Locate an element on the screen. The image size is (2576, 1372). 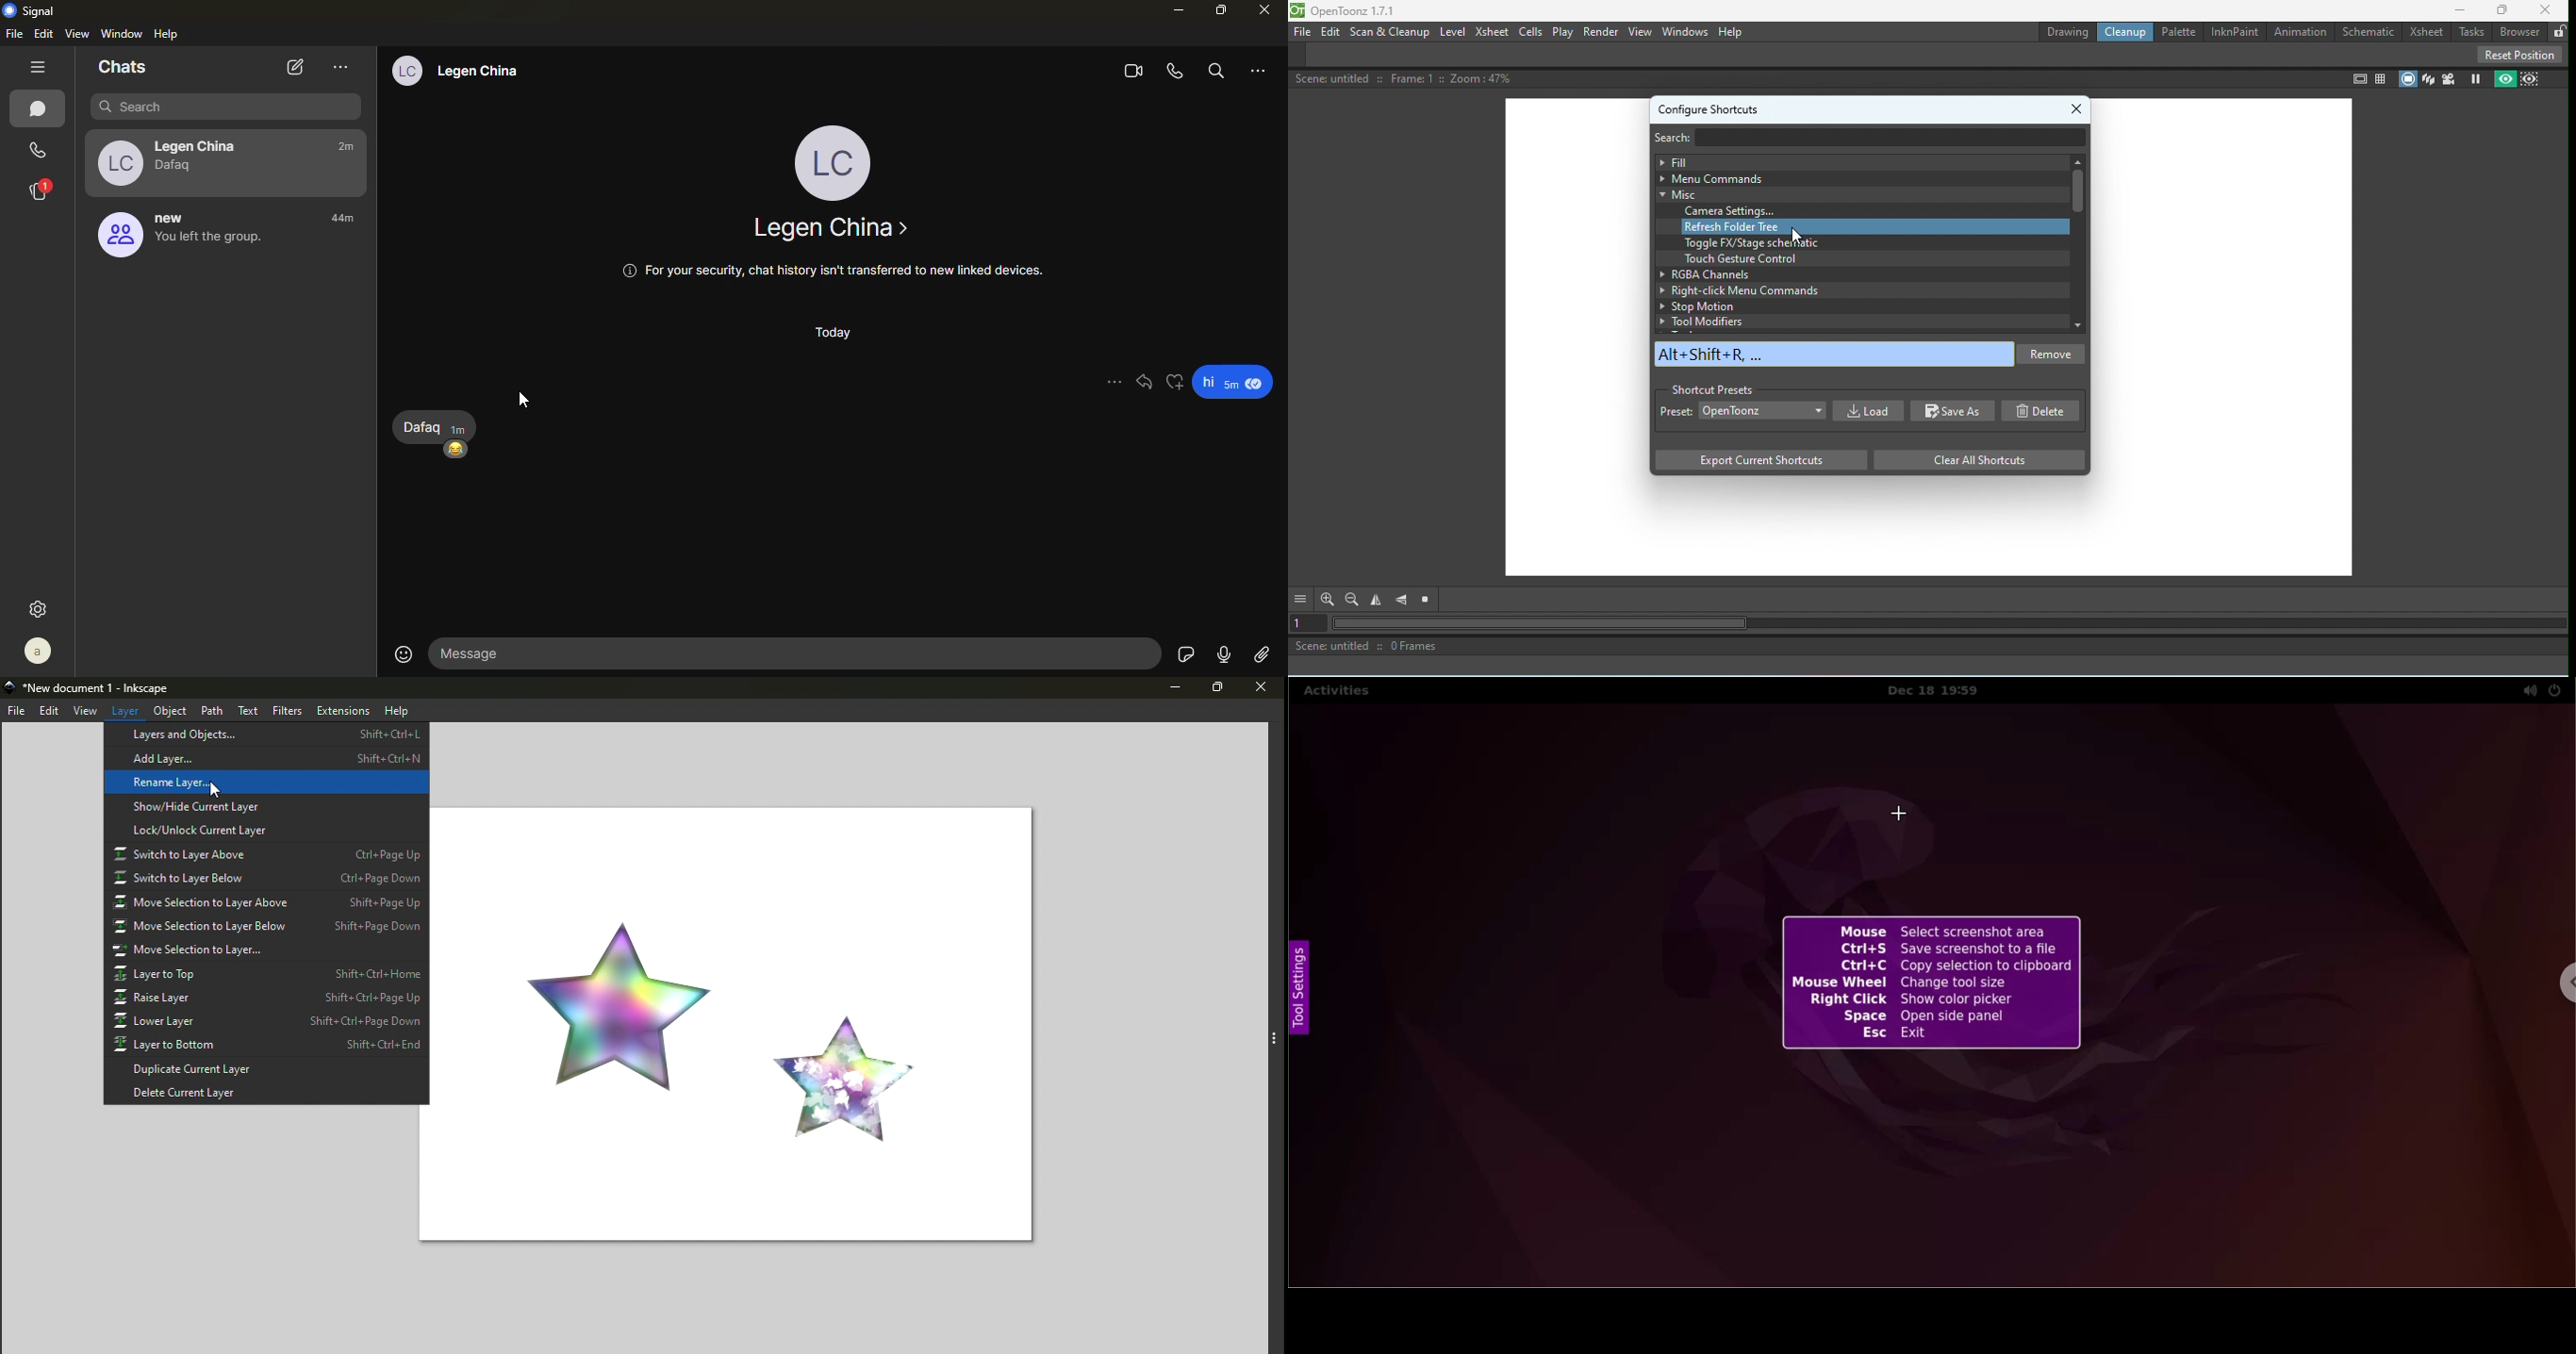
chats is located at coordinates (123, 67).